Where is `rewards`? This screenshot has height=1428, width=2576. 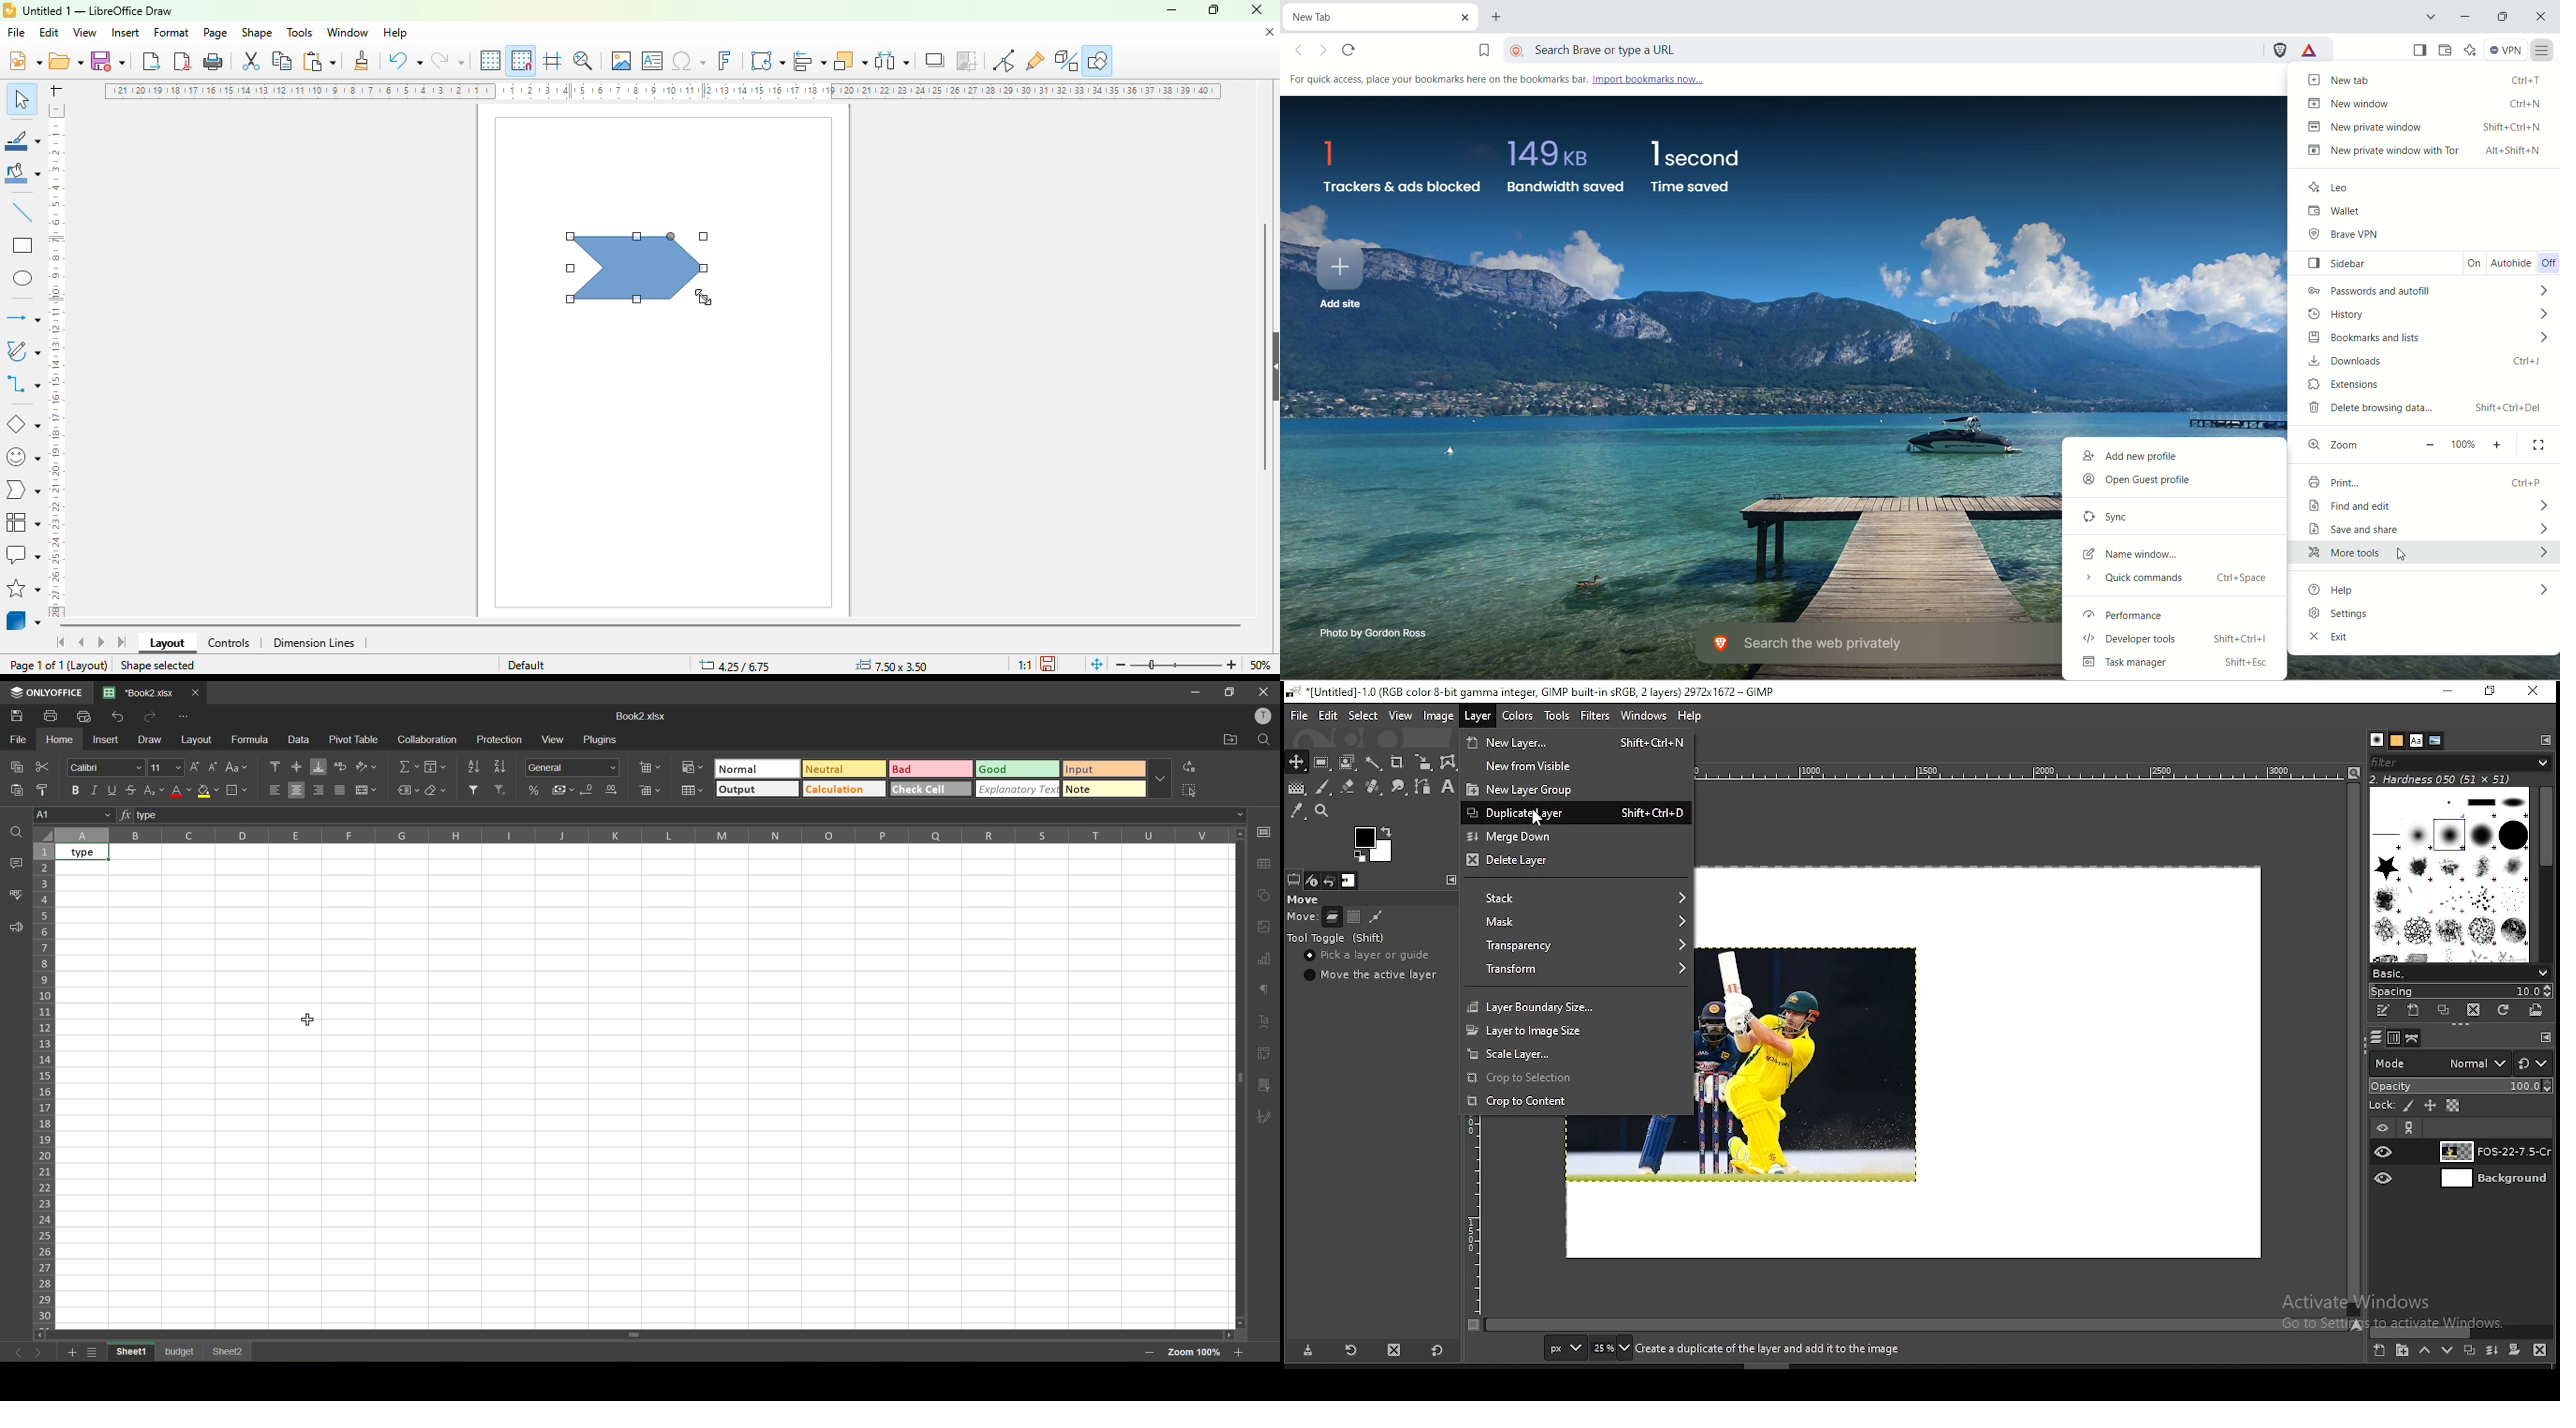 rewards is located at coordinates (2311, 49).